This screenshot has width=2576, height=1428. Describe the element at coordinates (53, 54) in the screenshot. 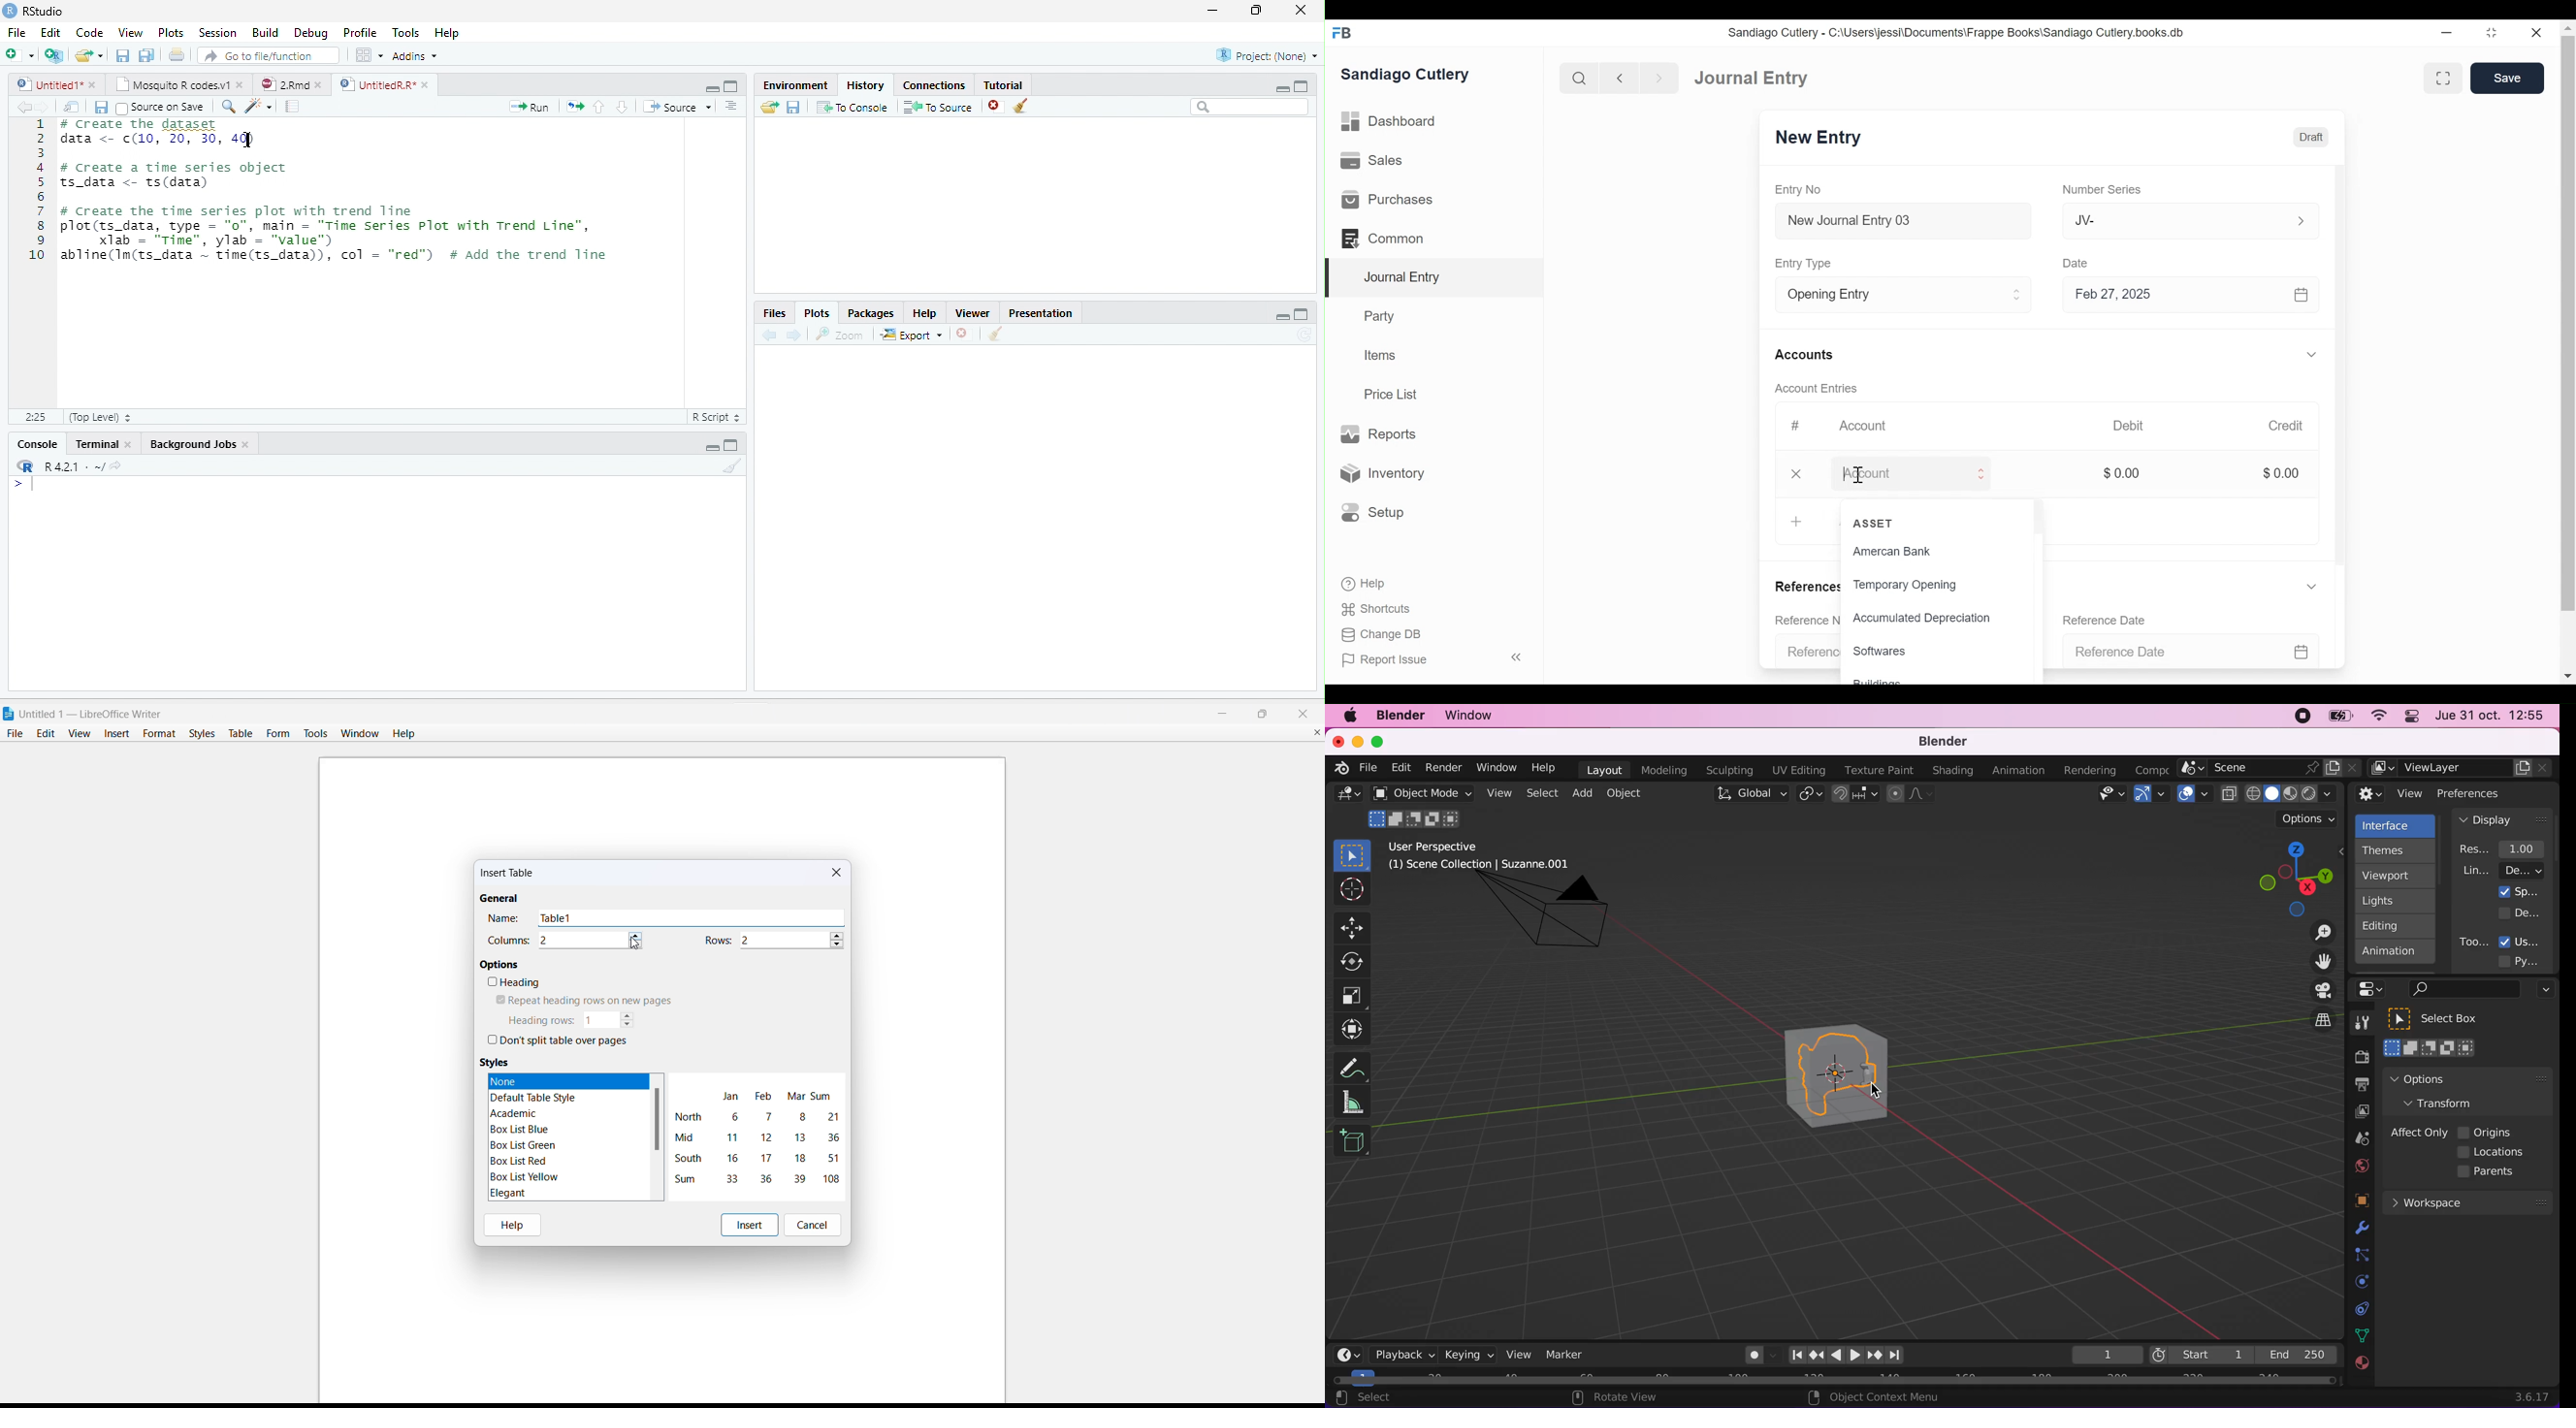

I see `Create a project` at that location.